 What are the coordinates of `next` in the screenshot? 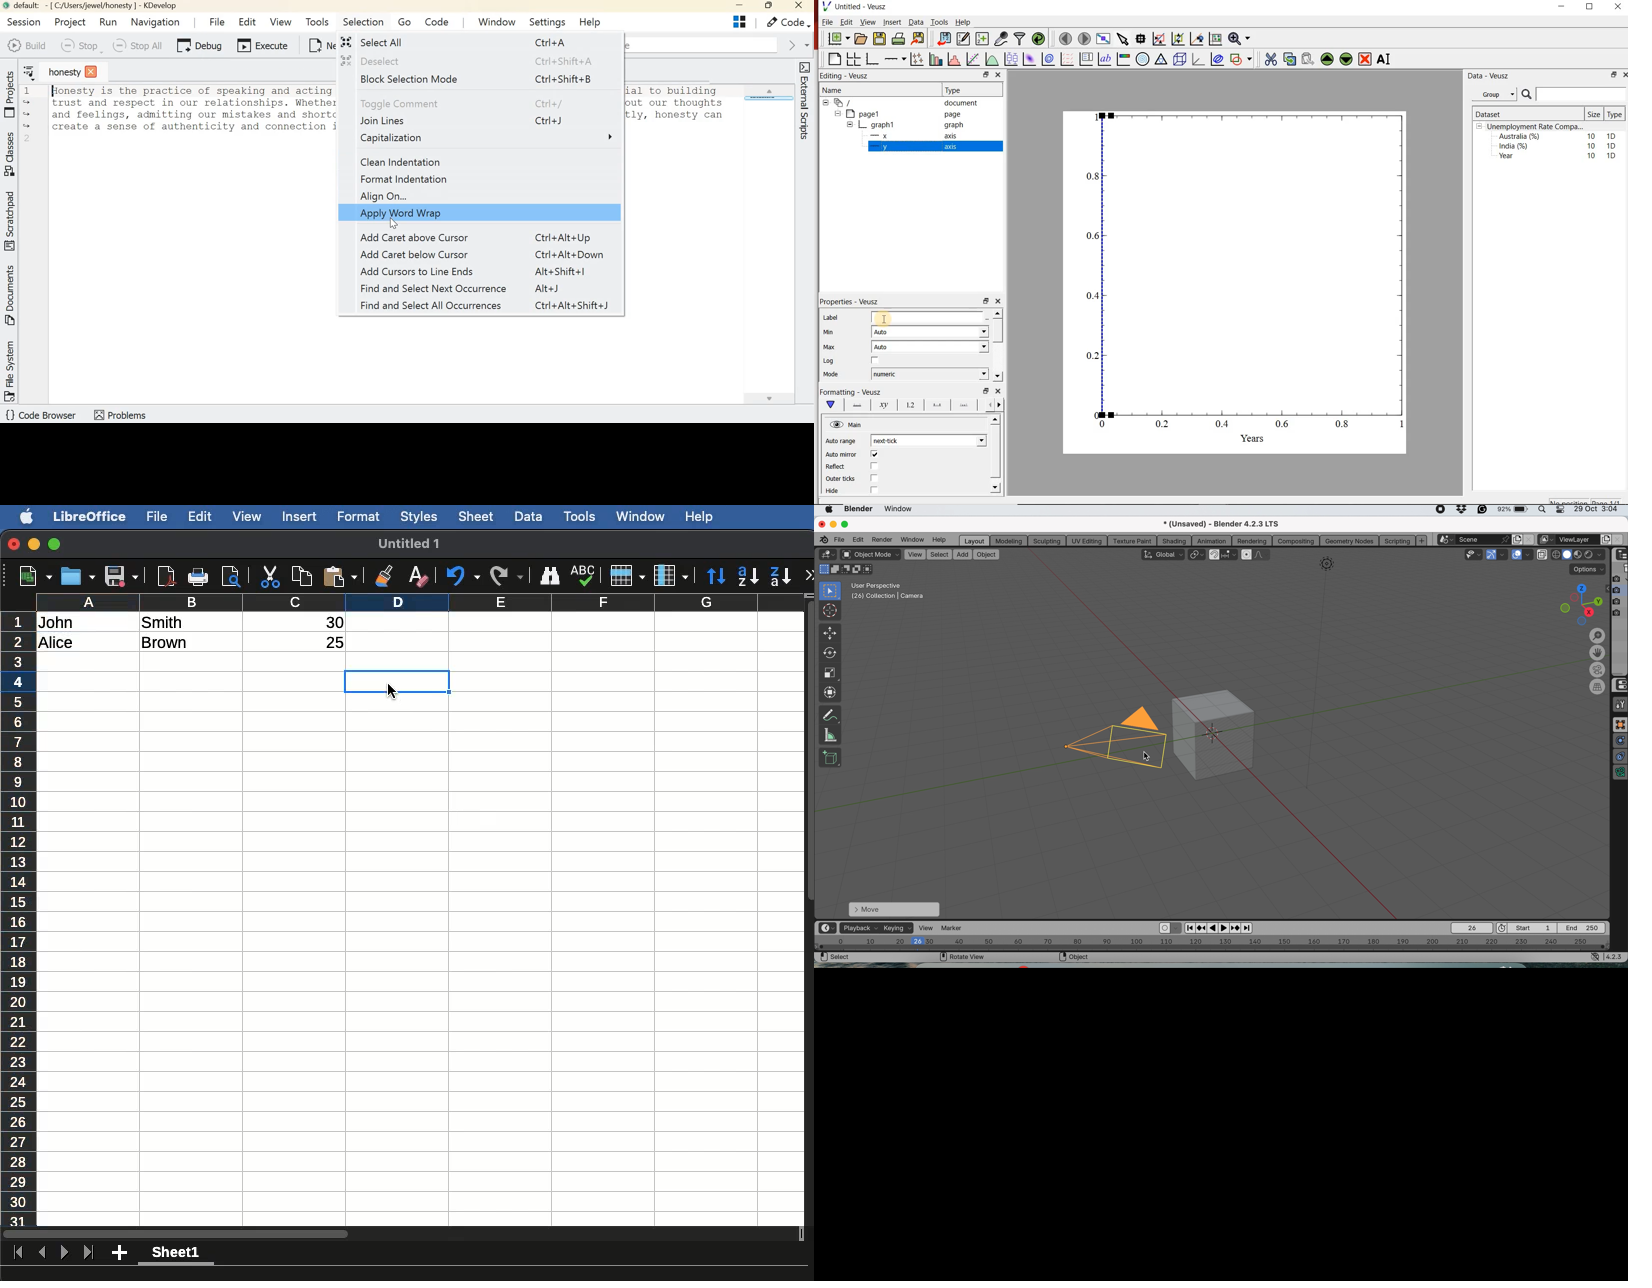 It's located at (1248, 929).